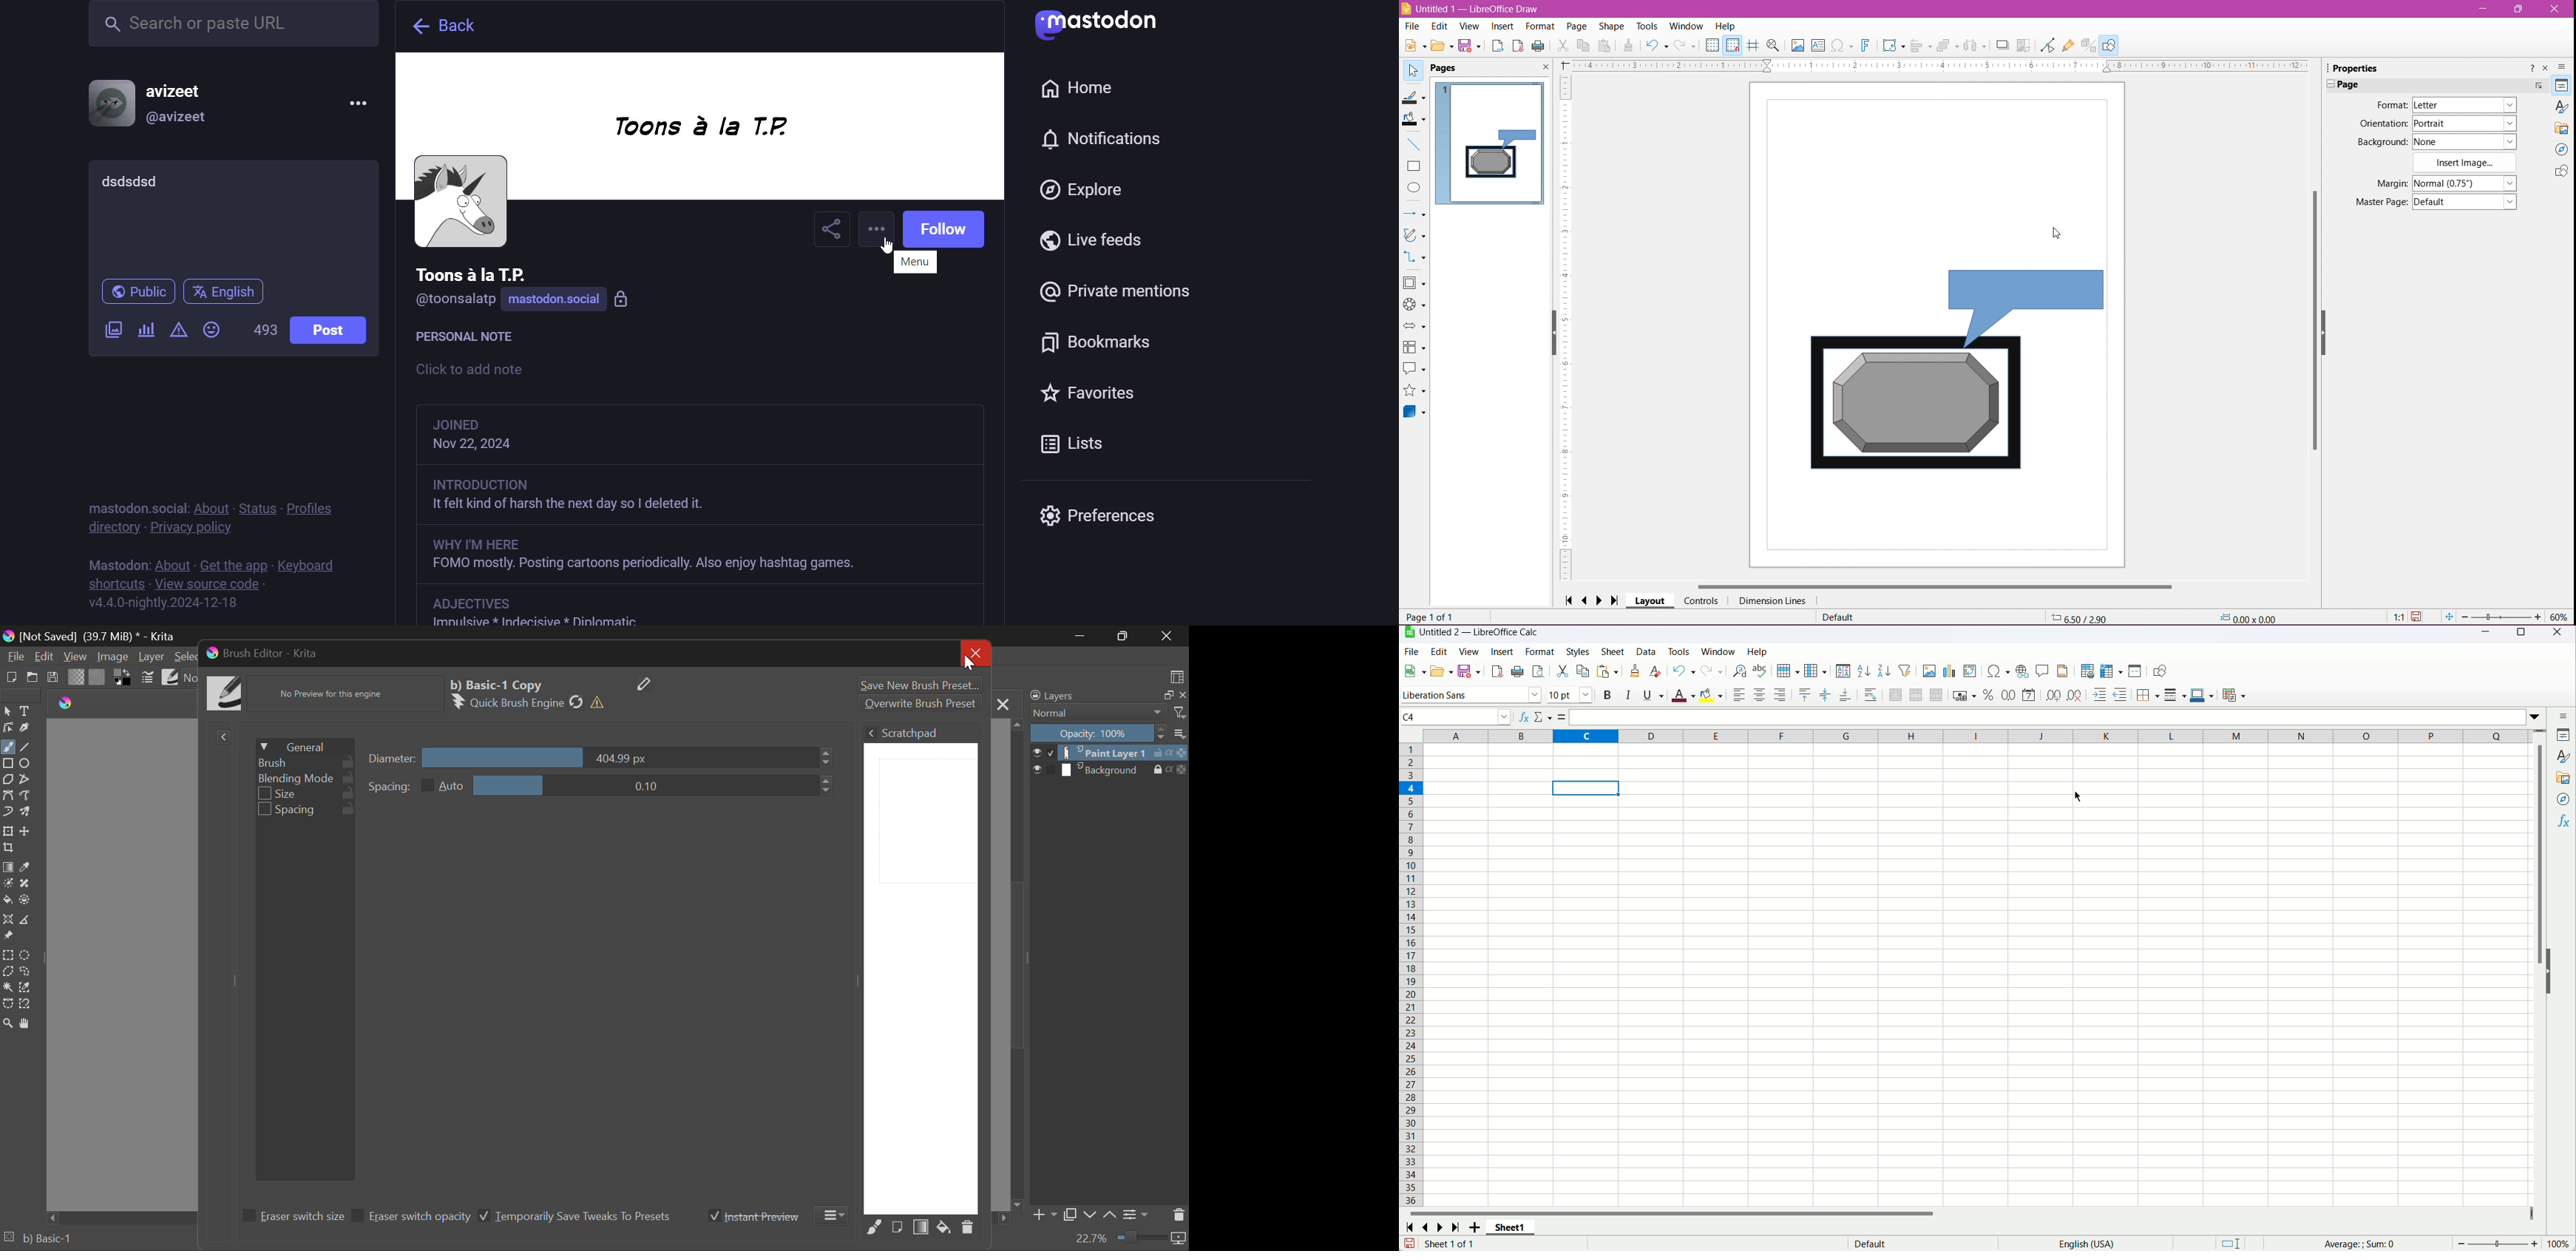  I want to click on Add Layer, so click(1044, 1215).